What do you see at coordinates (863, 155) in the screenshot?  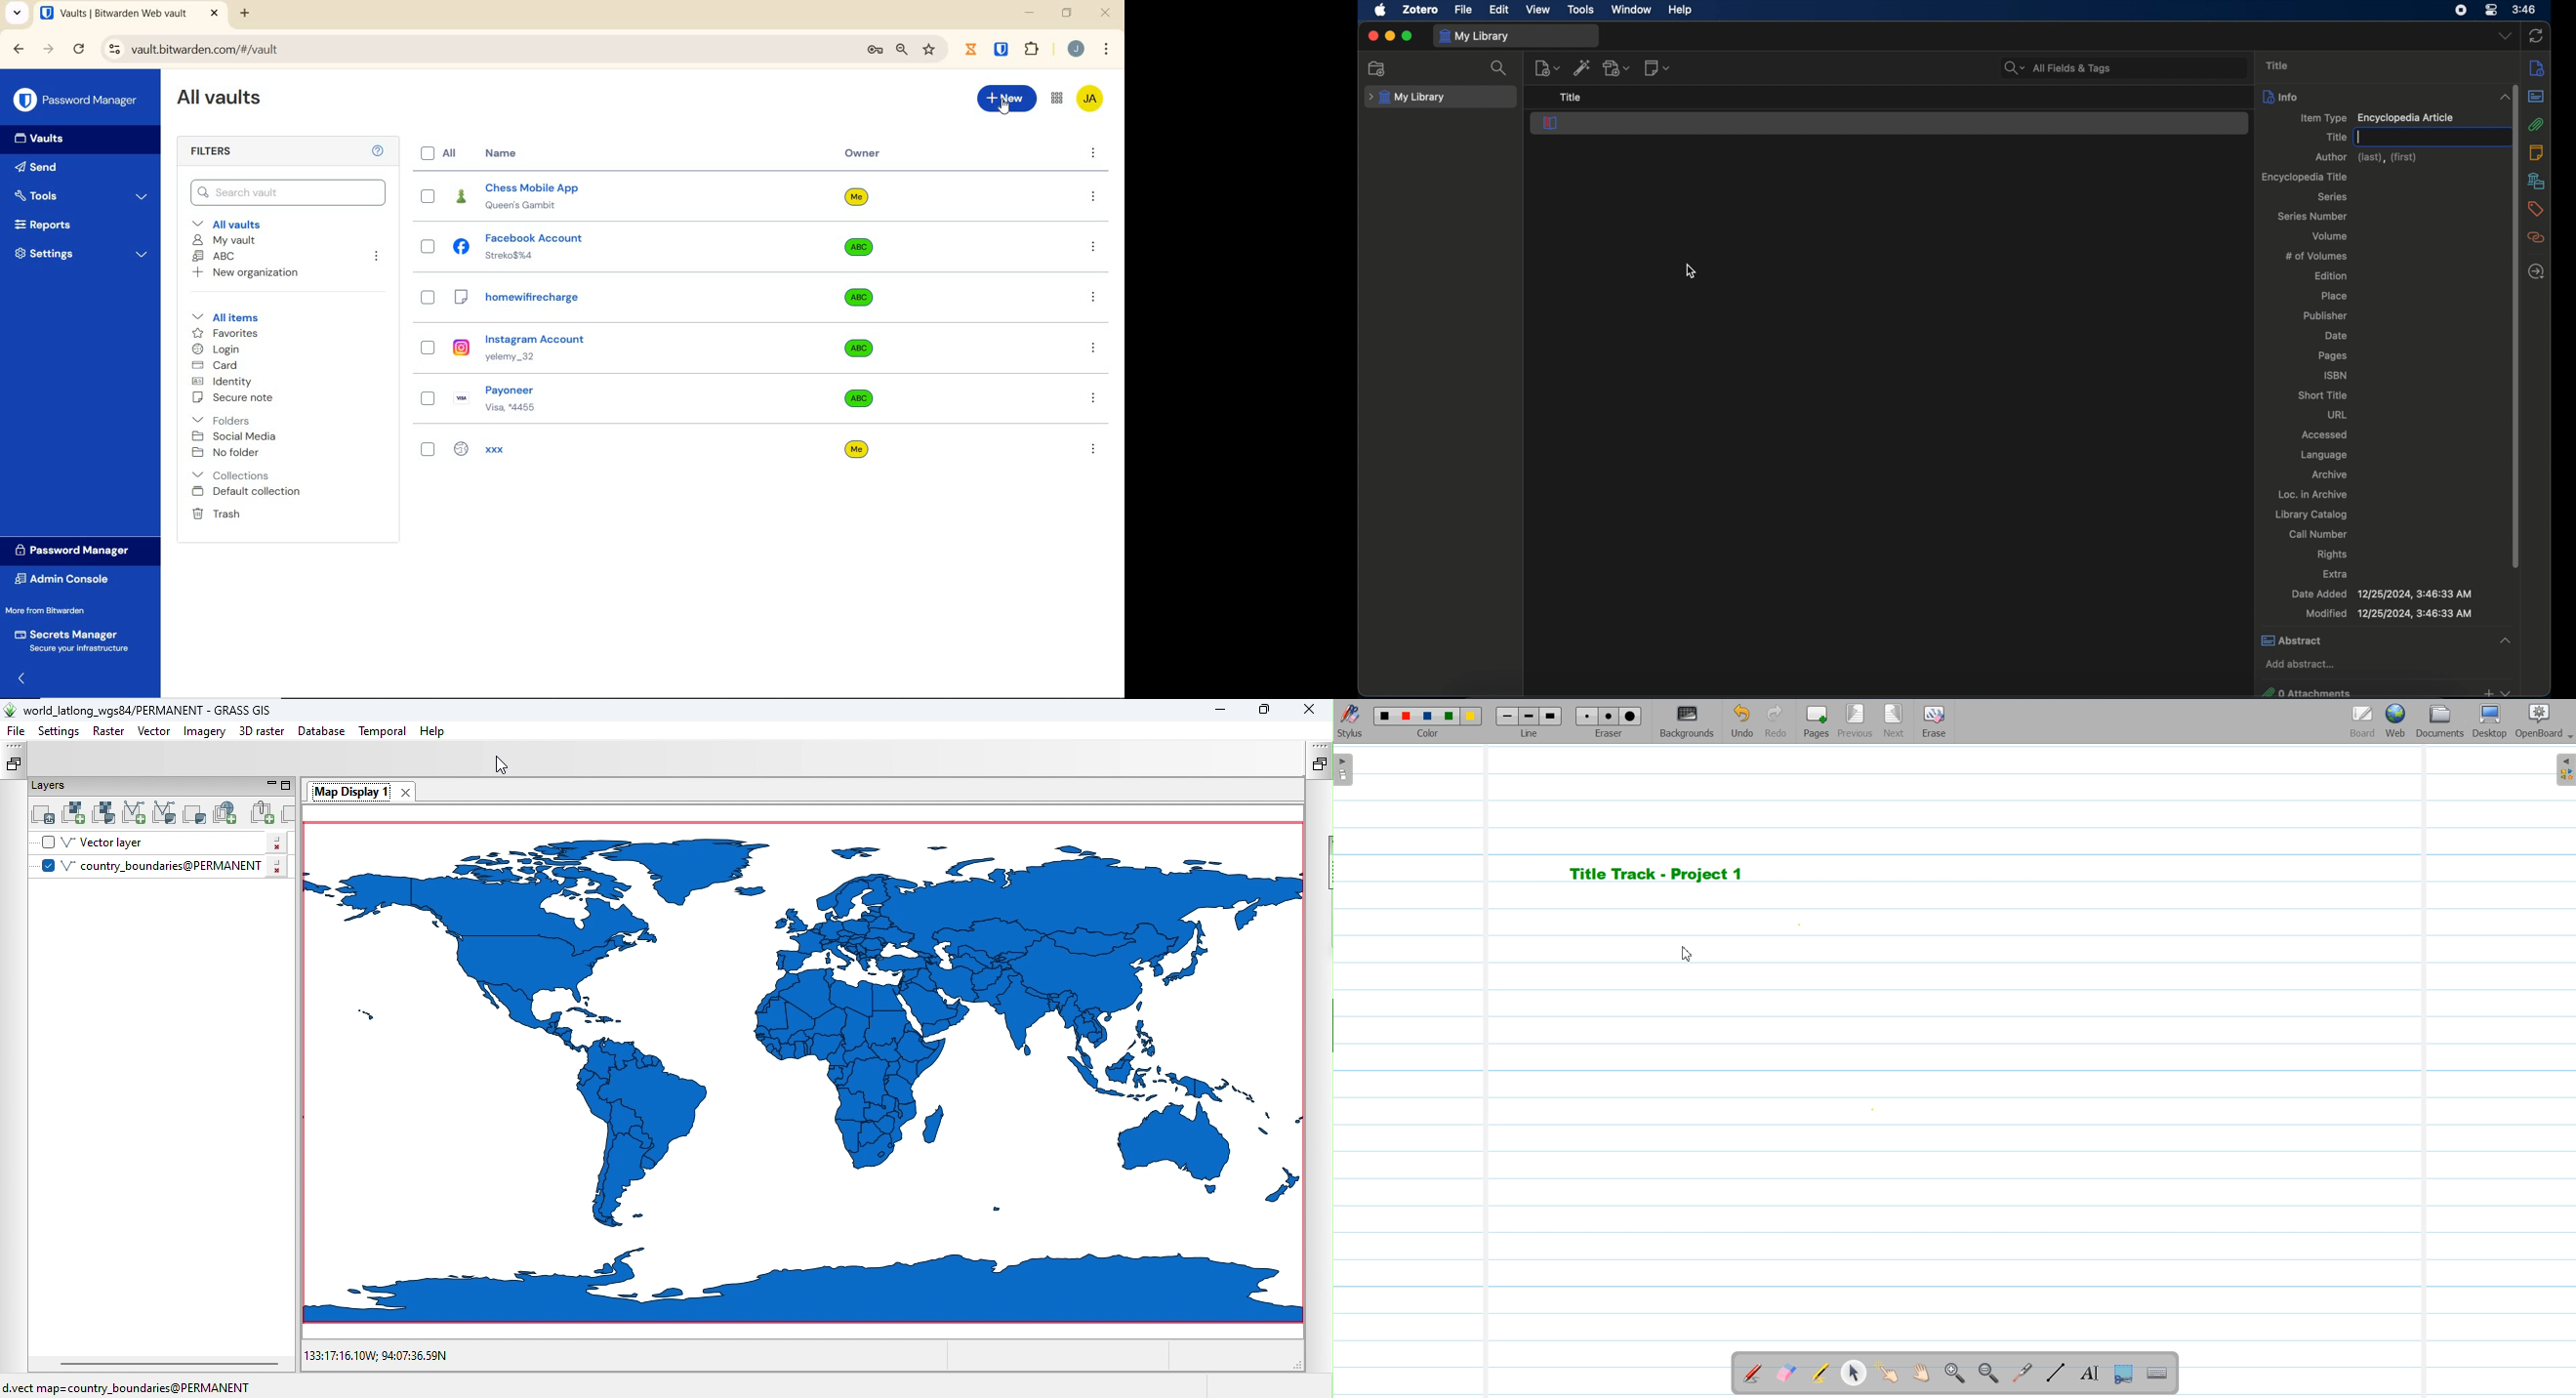 I see `owner` at bounding box center [863, 155].